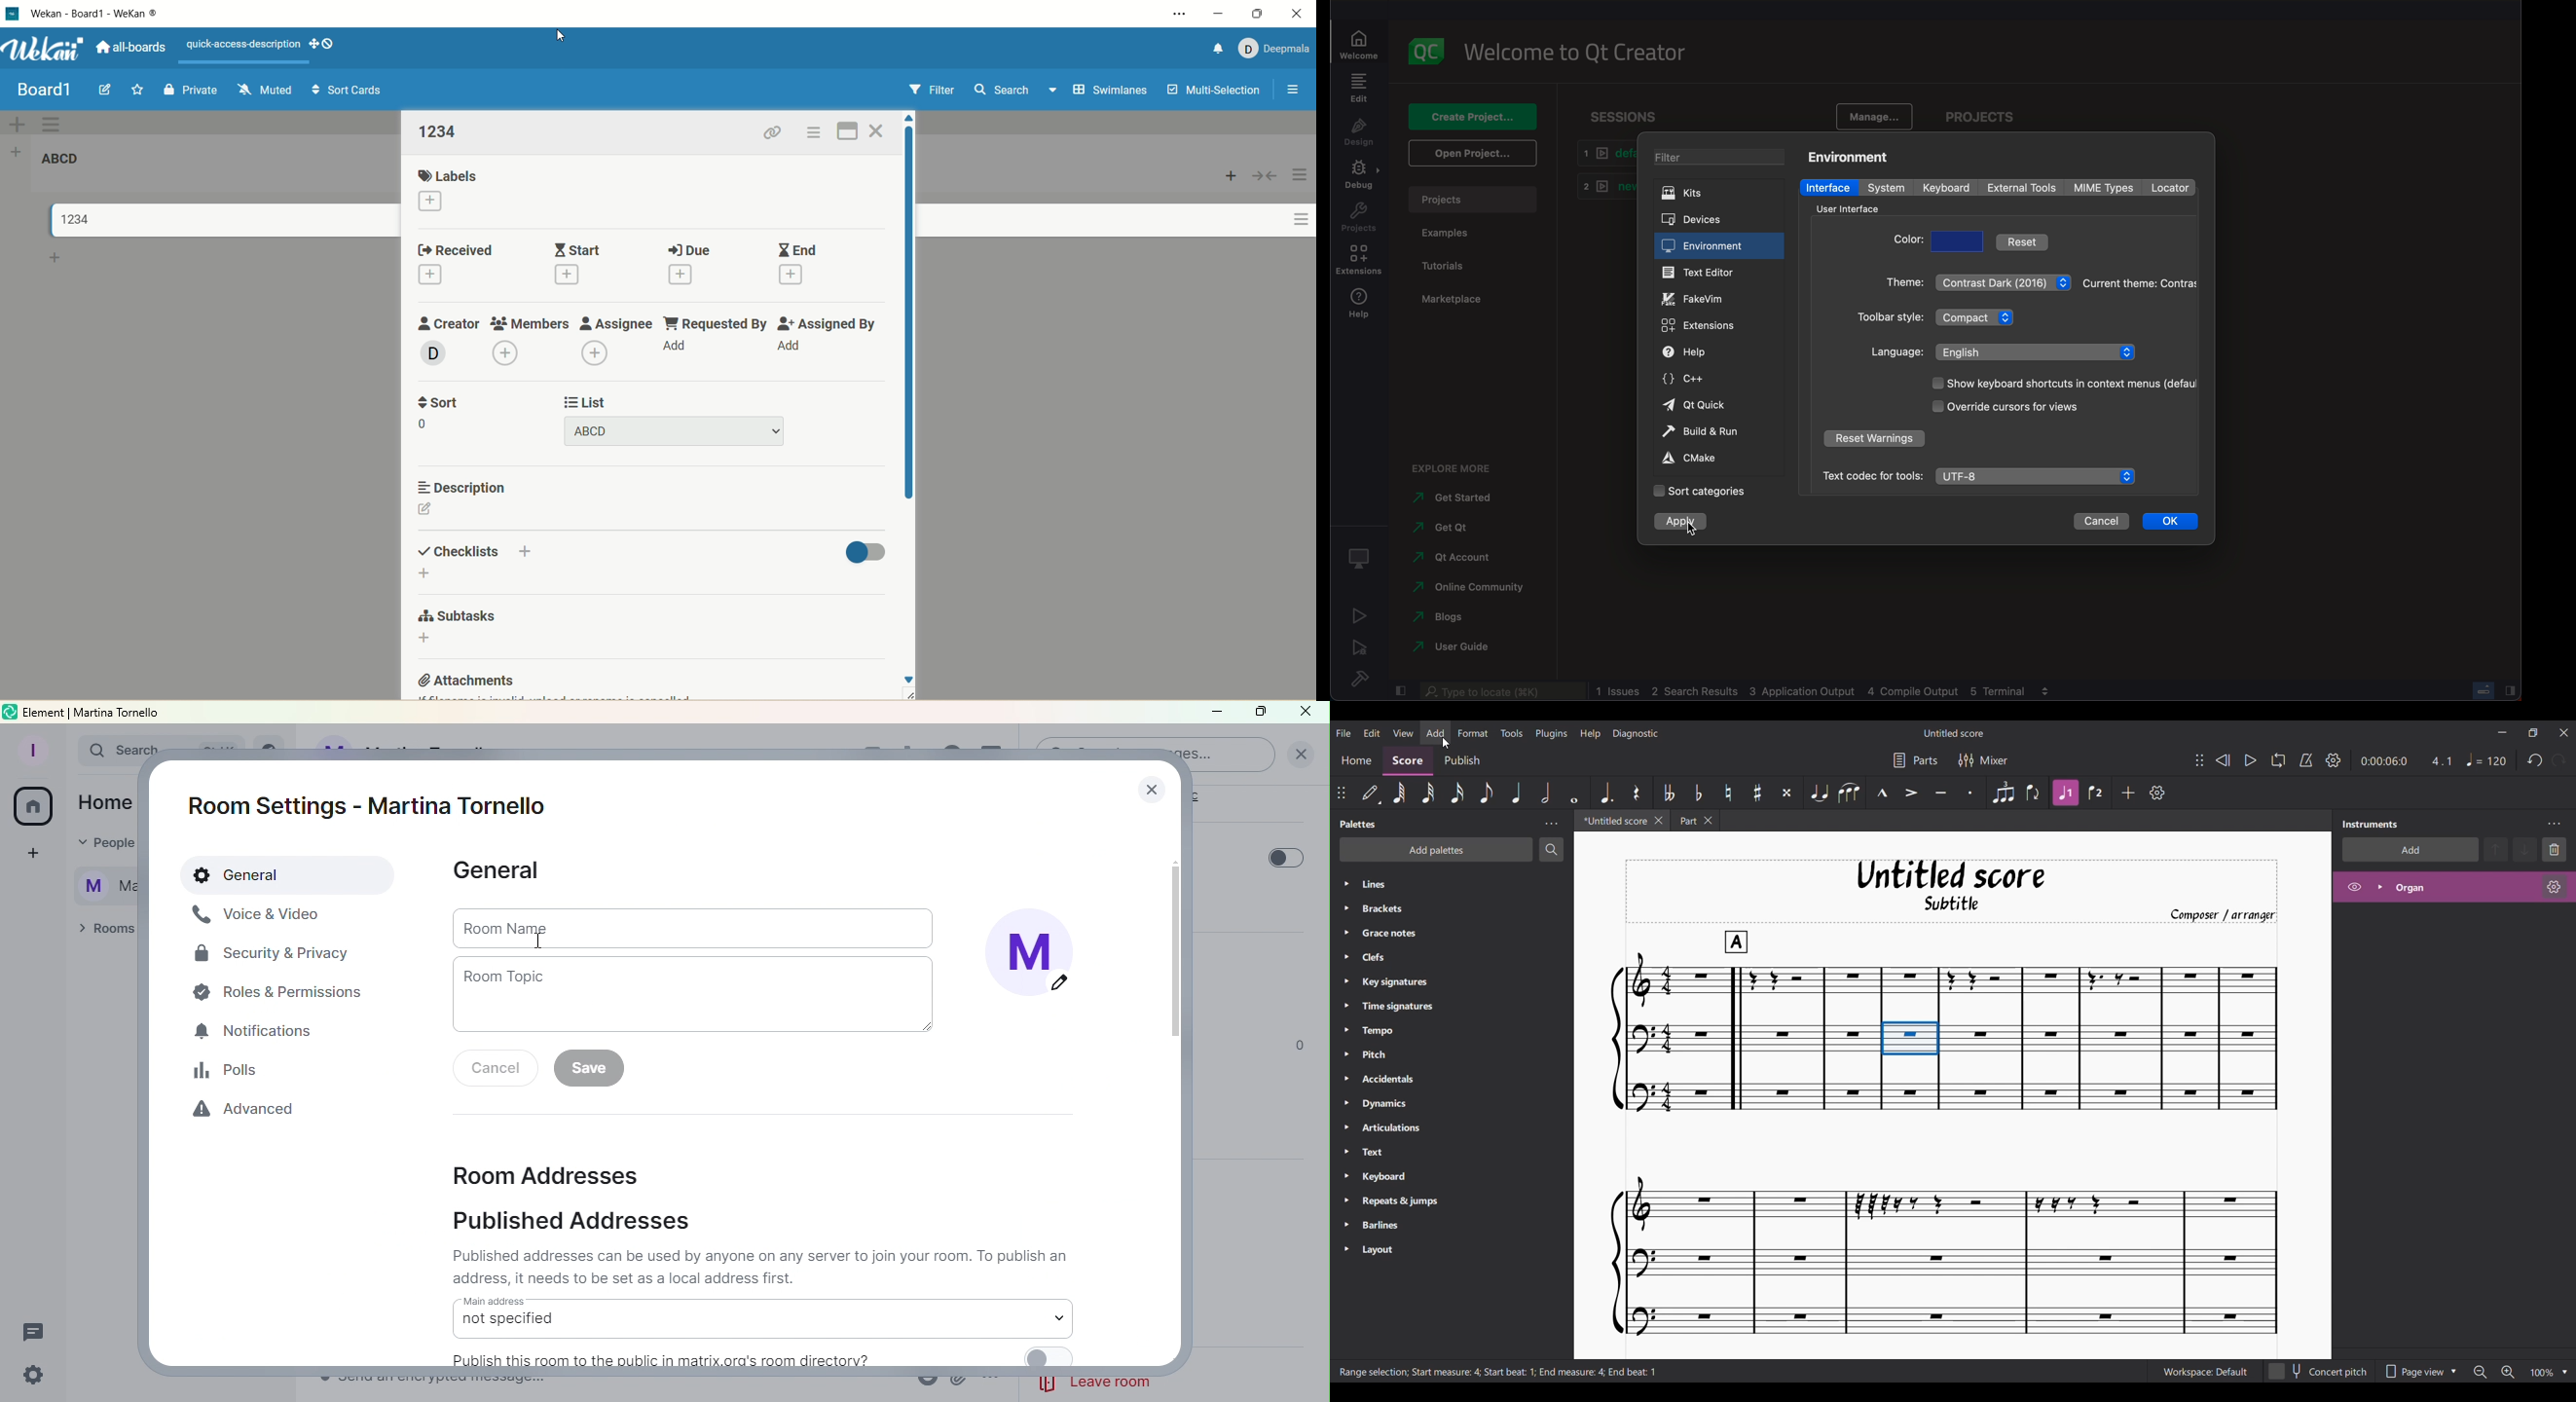 The width and height of the screenshot is (2576, 1428). Describe the element at coordinates (427, 511) in the screenshot. I see `edit` at that location.